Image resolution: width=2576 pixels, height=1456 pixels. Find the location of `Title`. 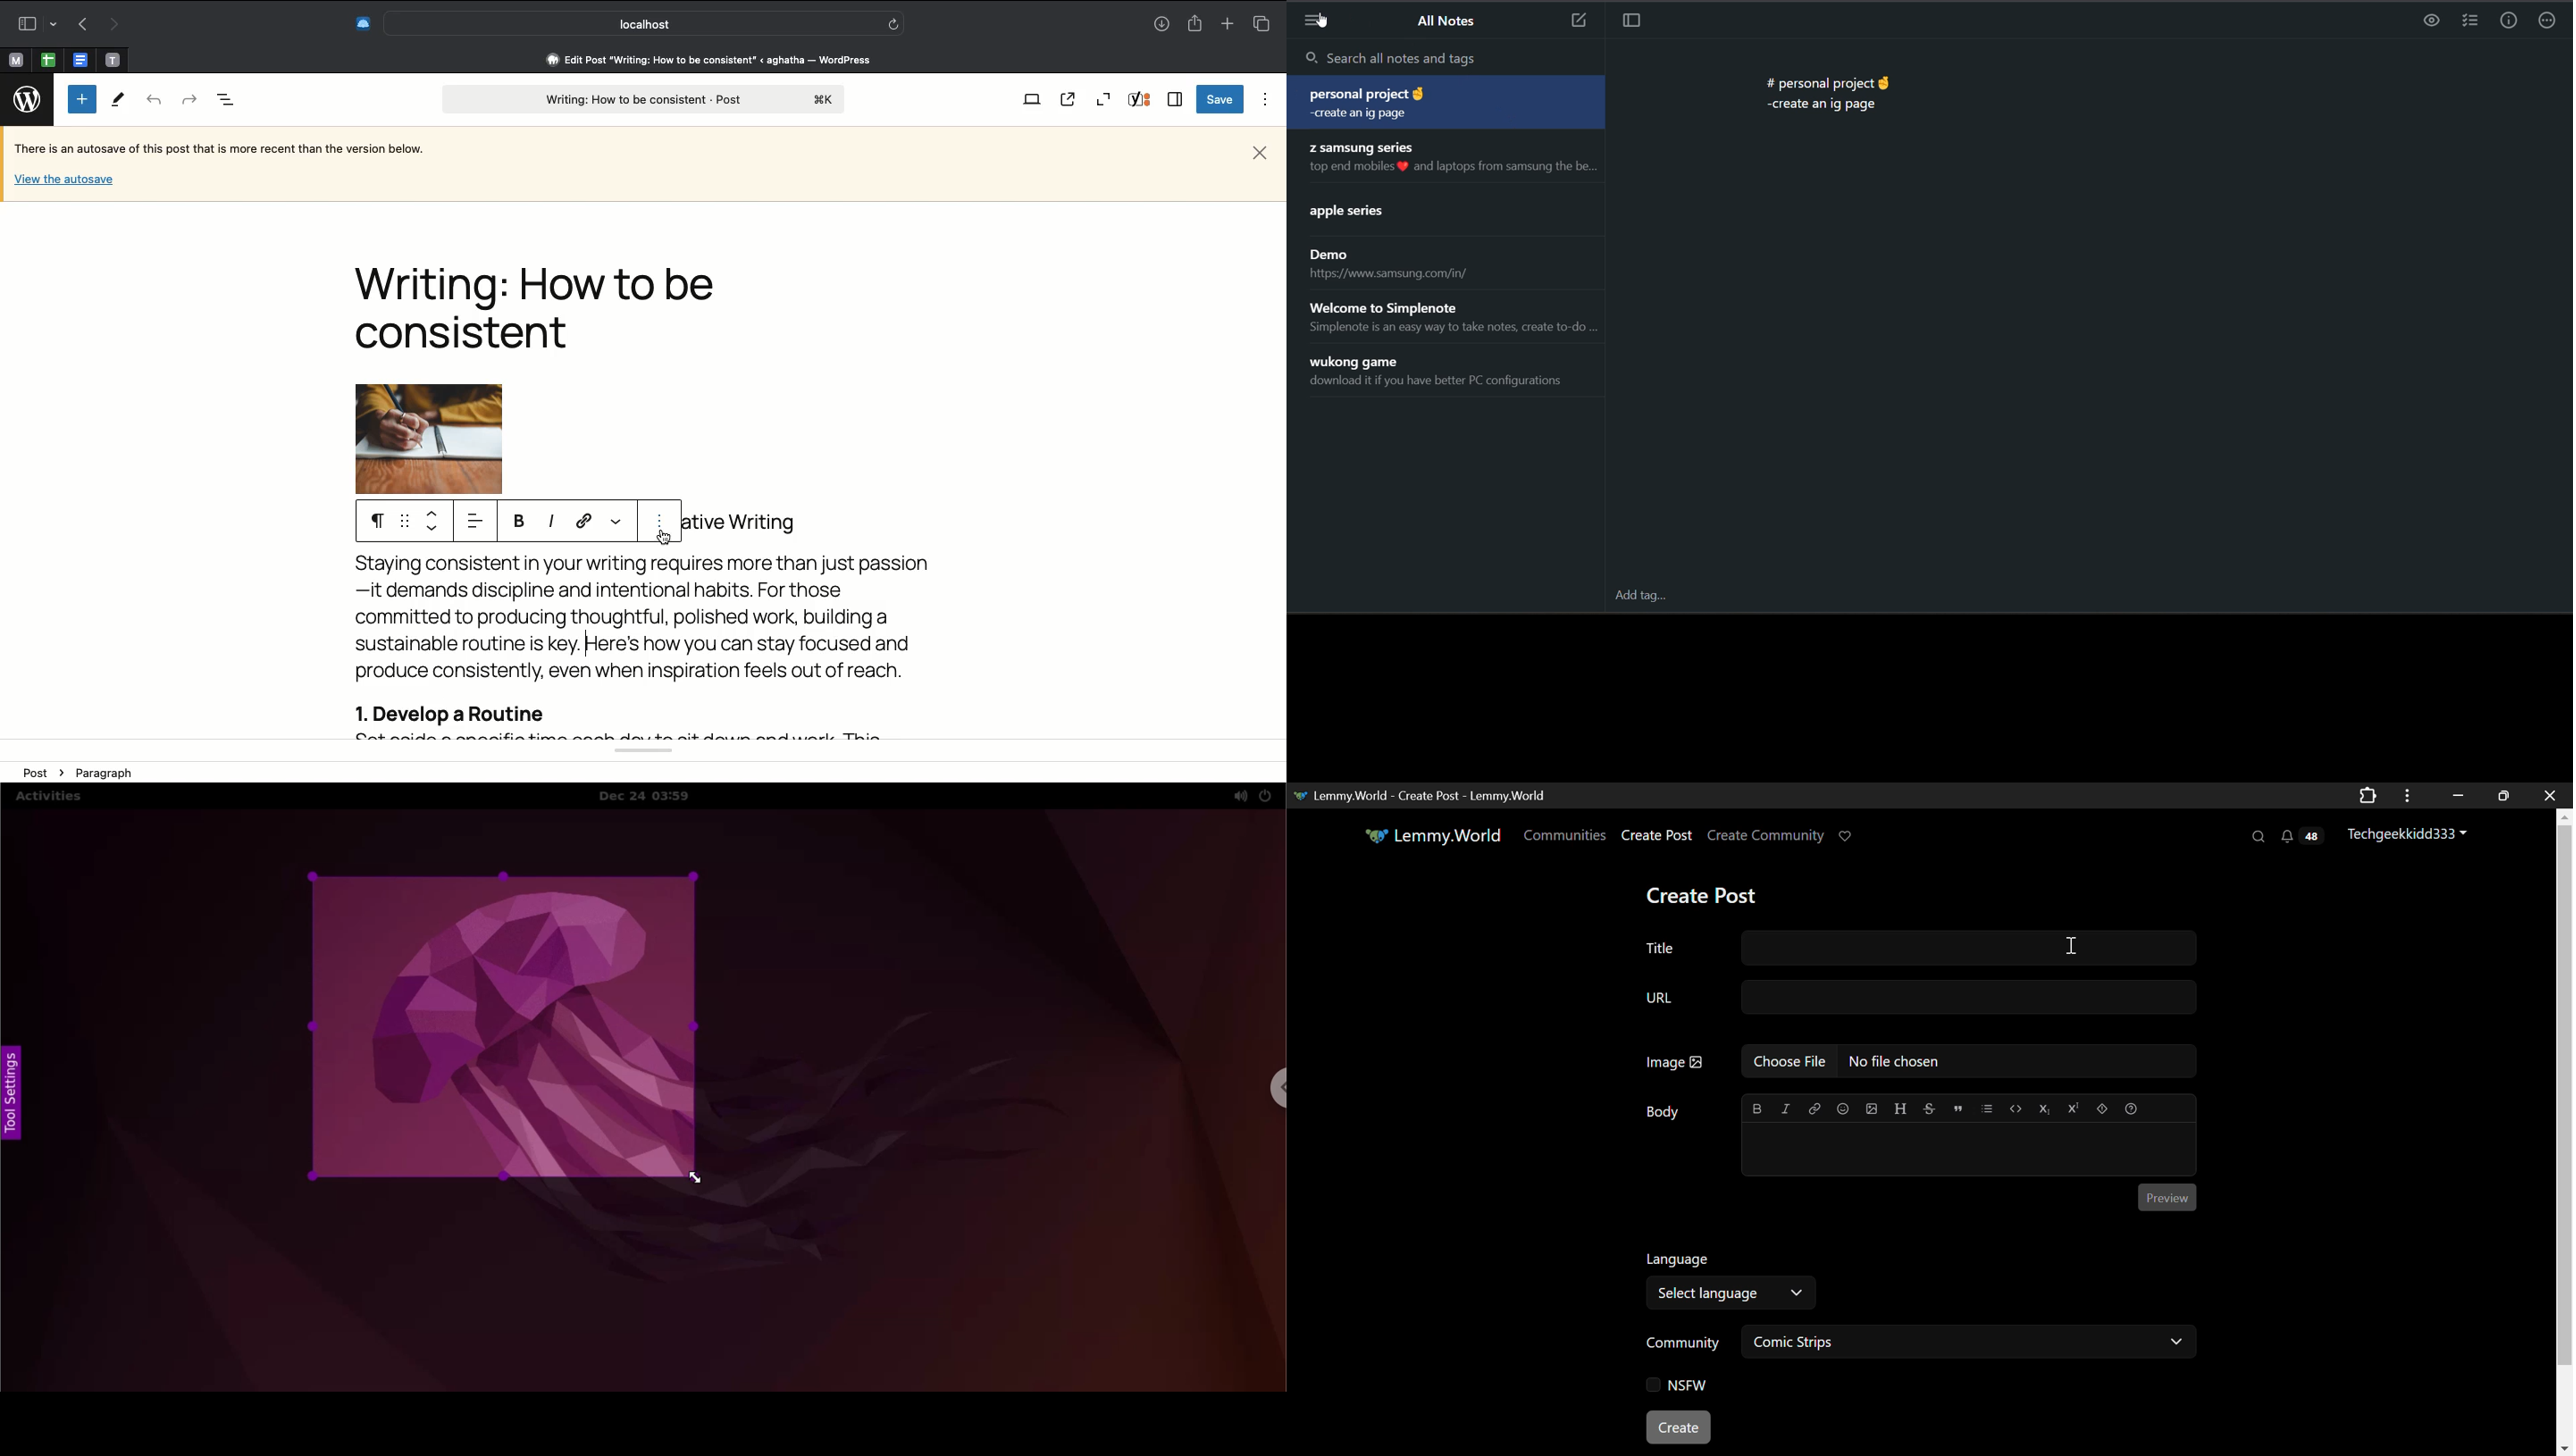

Title is located at coordinates (1918, 947).